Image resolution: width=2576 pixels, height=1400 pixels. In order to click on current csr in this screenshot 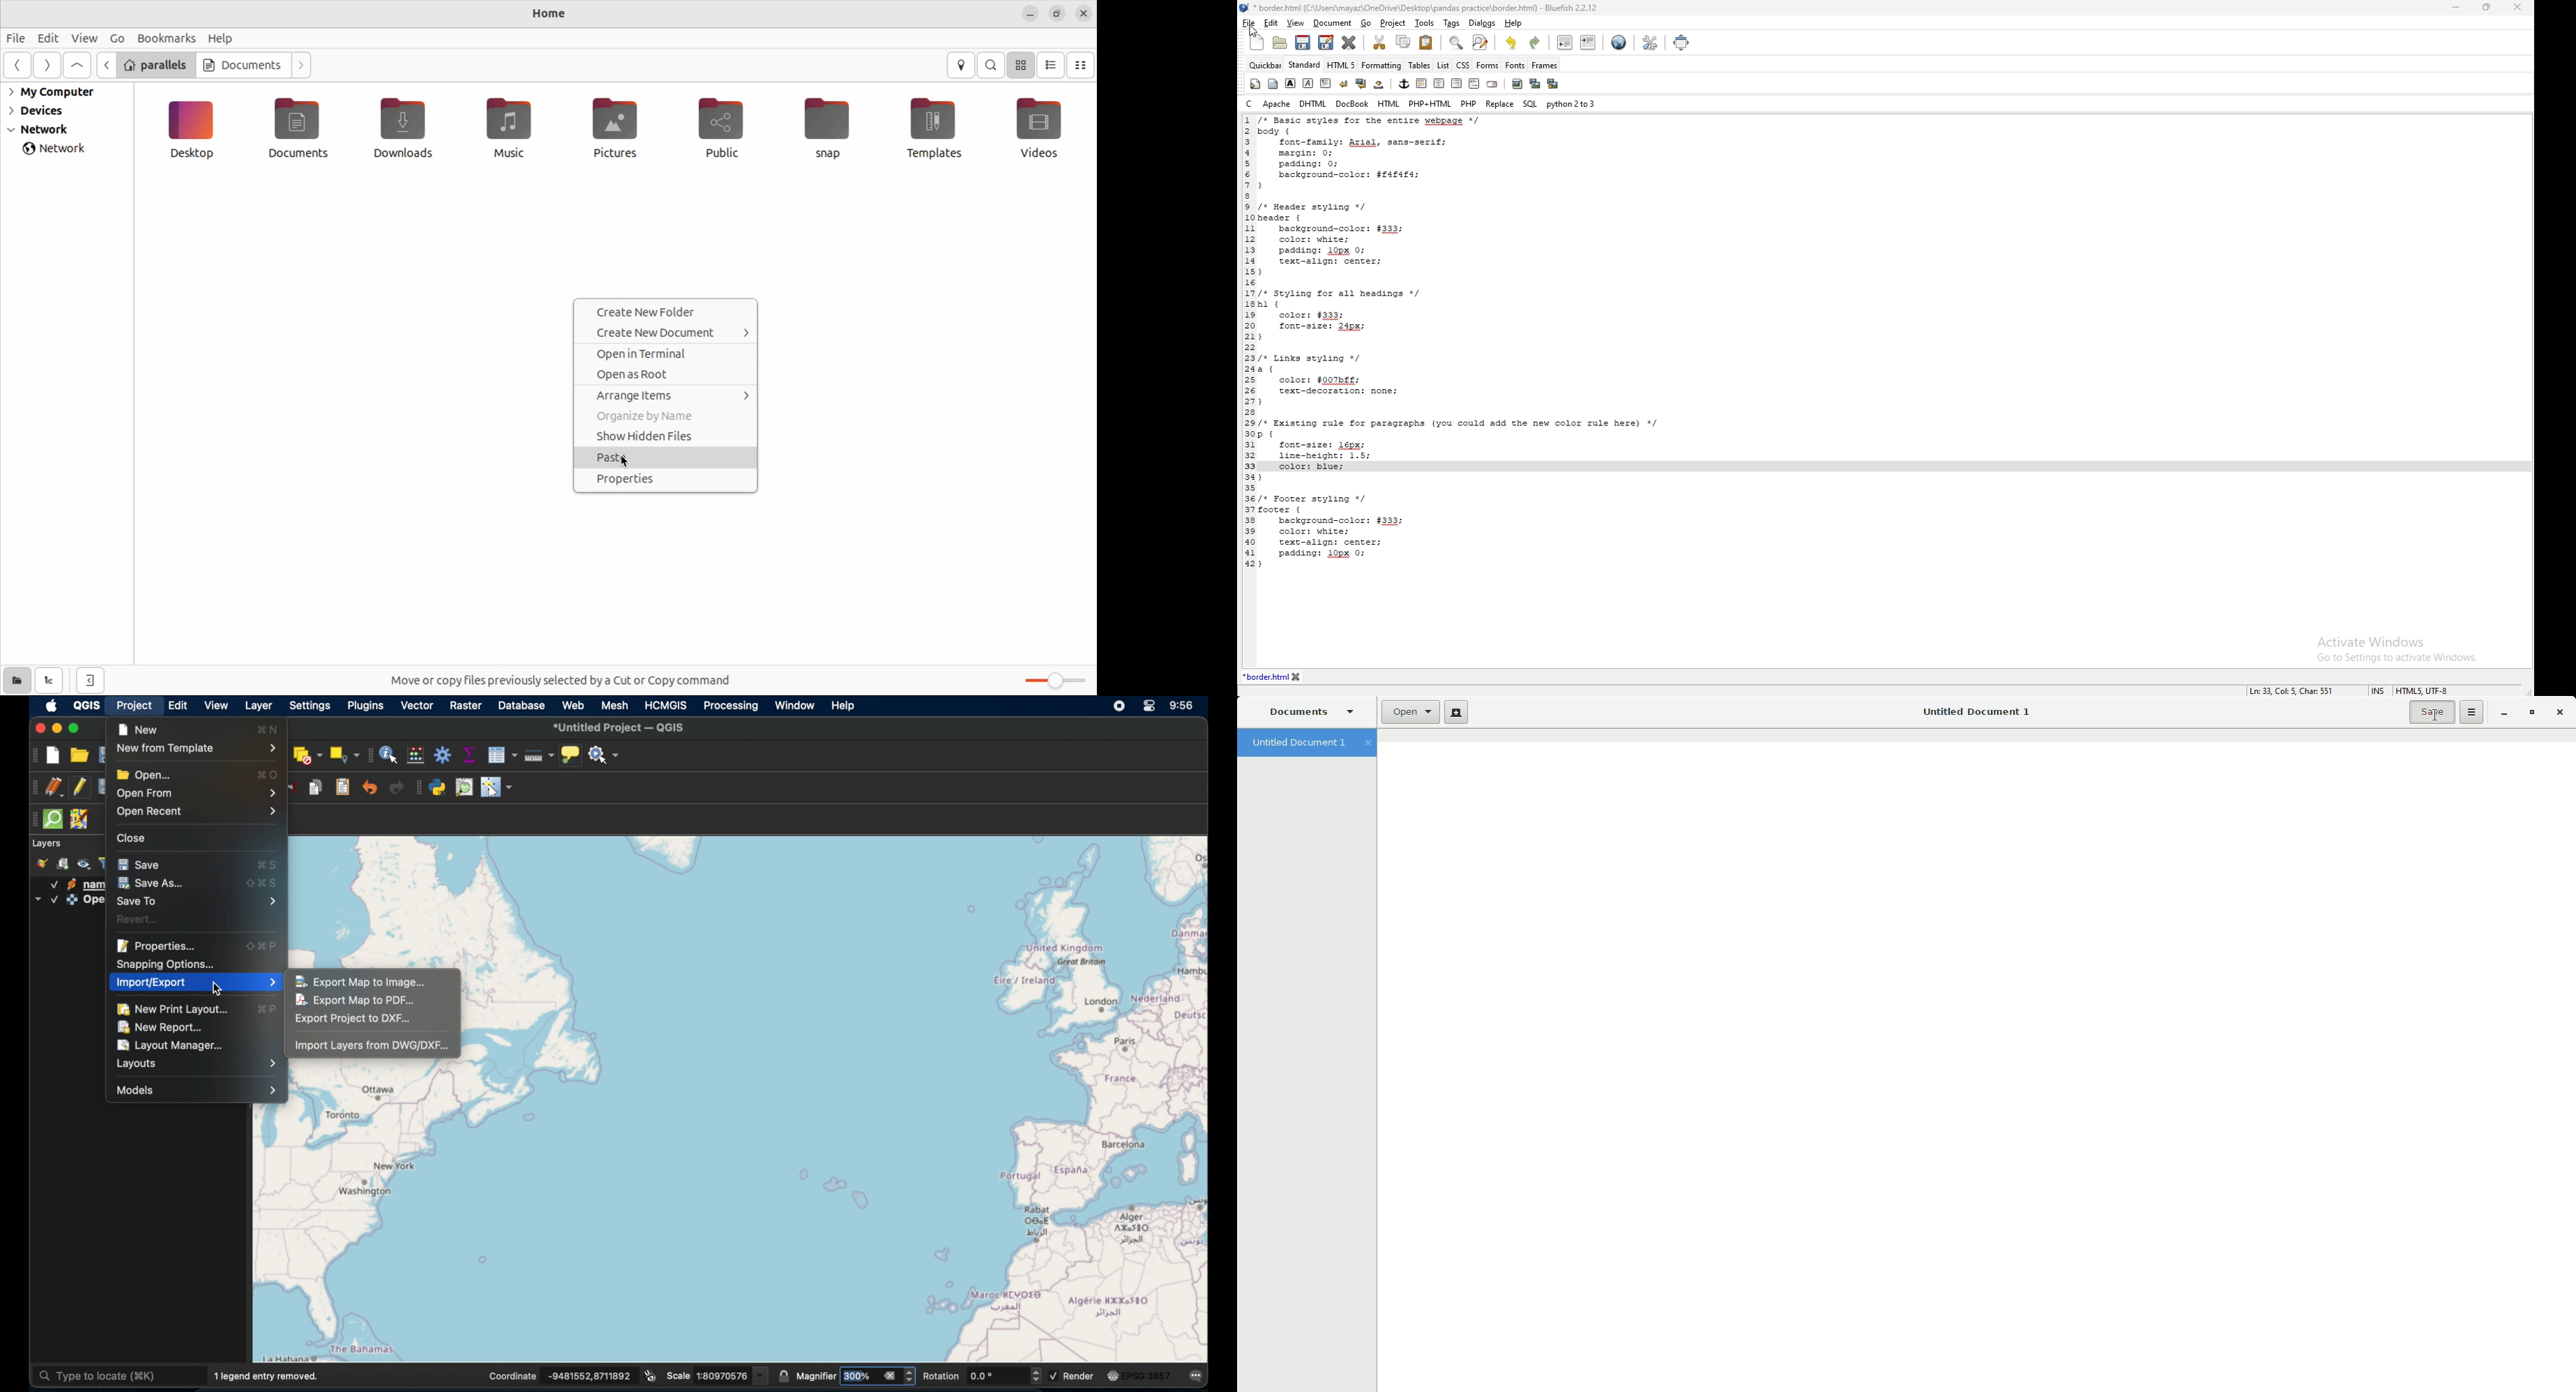, I will do `click(1139, 1376)`.